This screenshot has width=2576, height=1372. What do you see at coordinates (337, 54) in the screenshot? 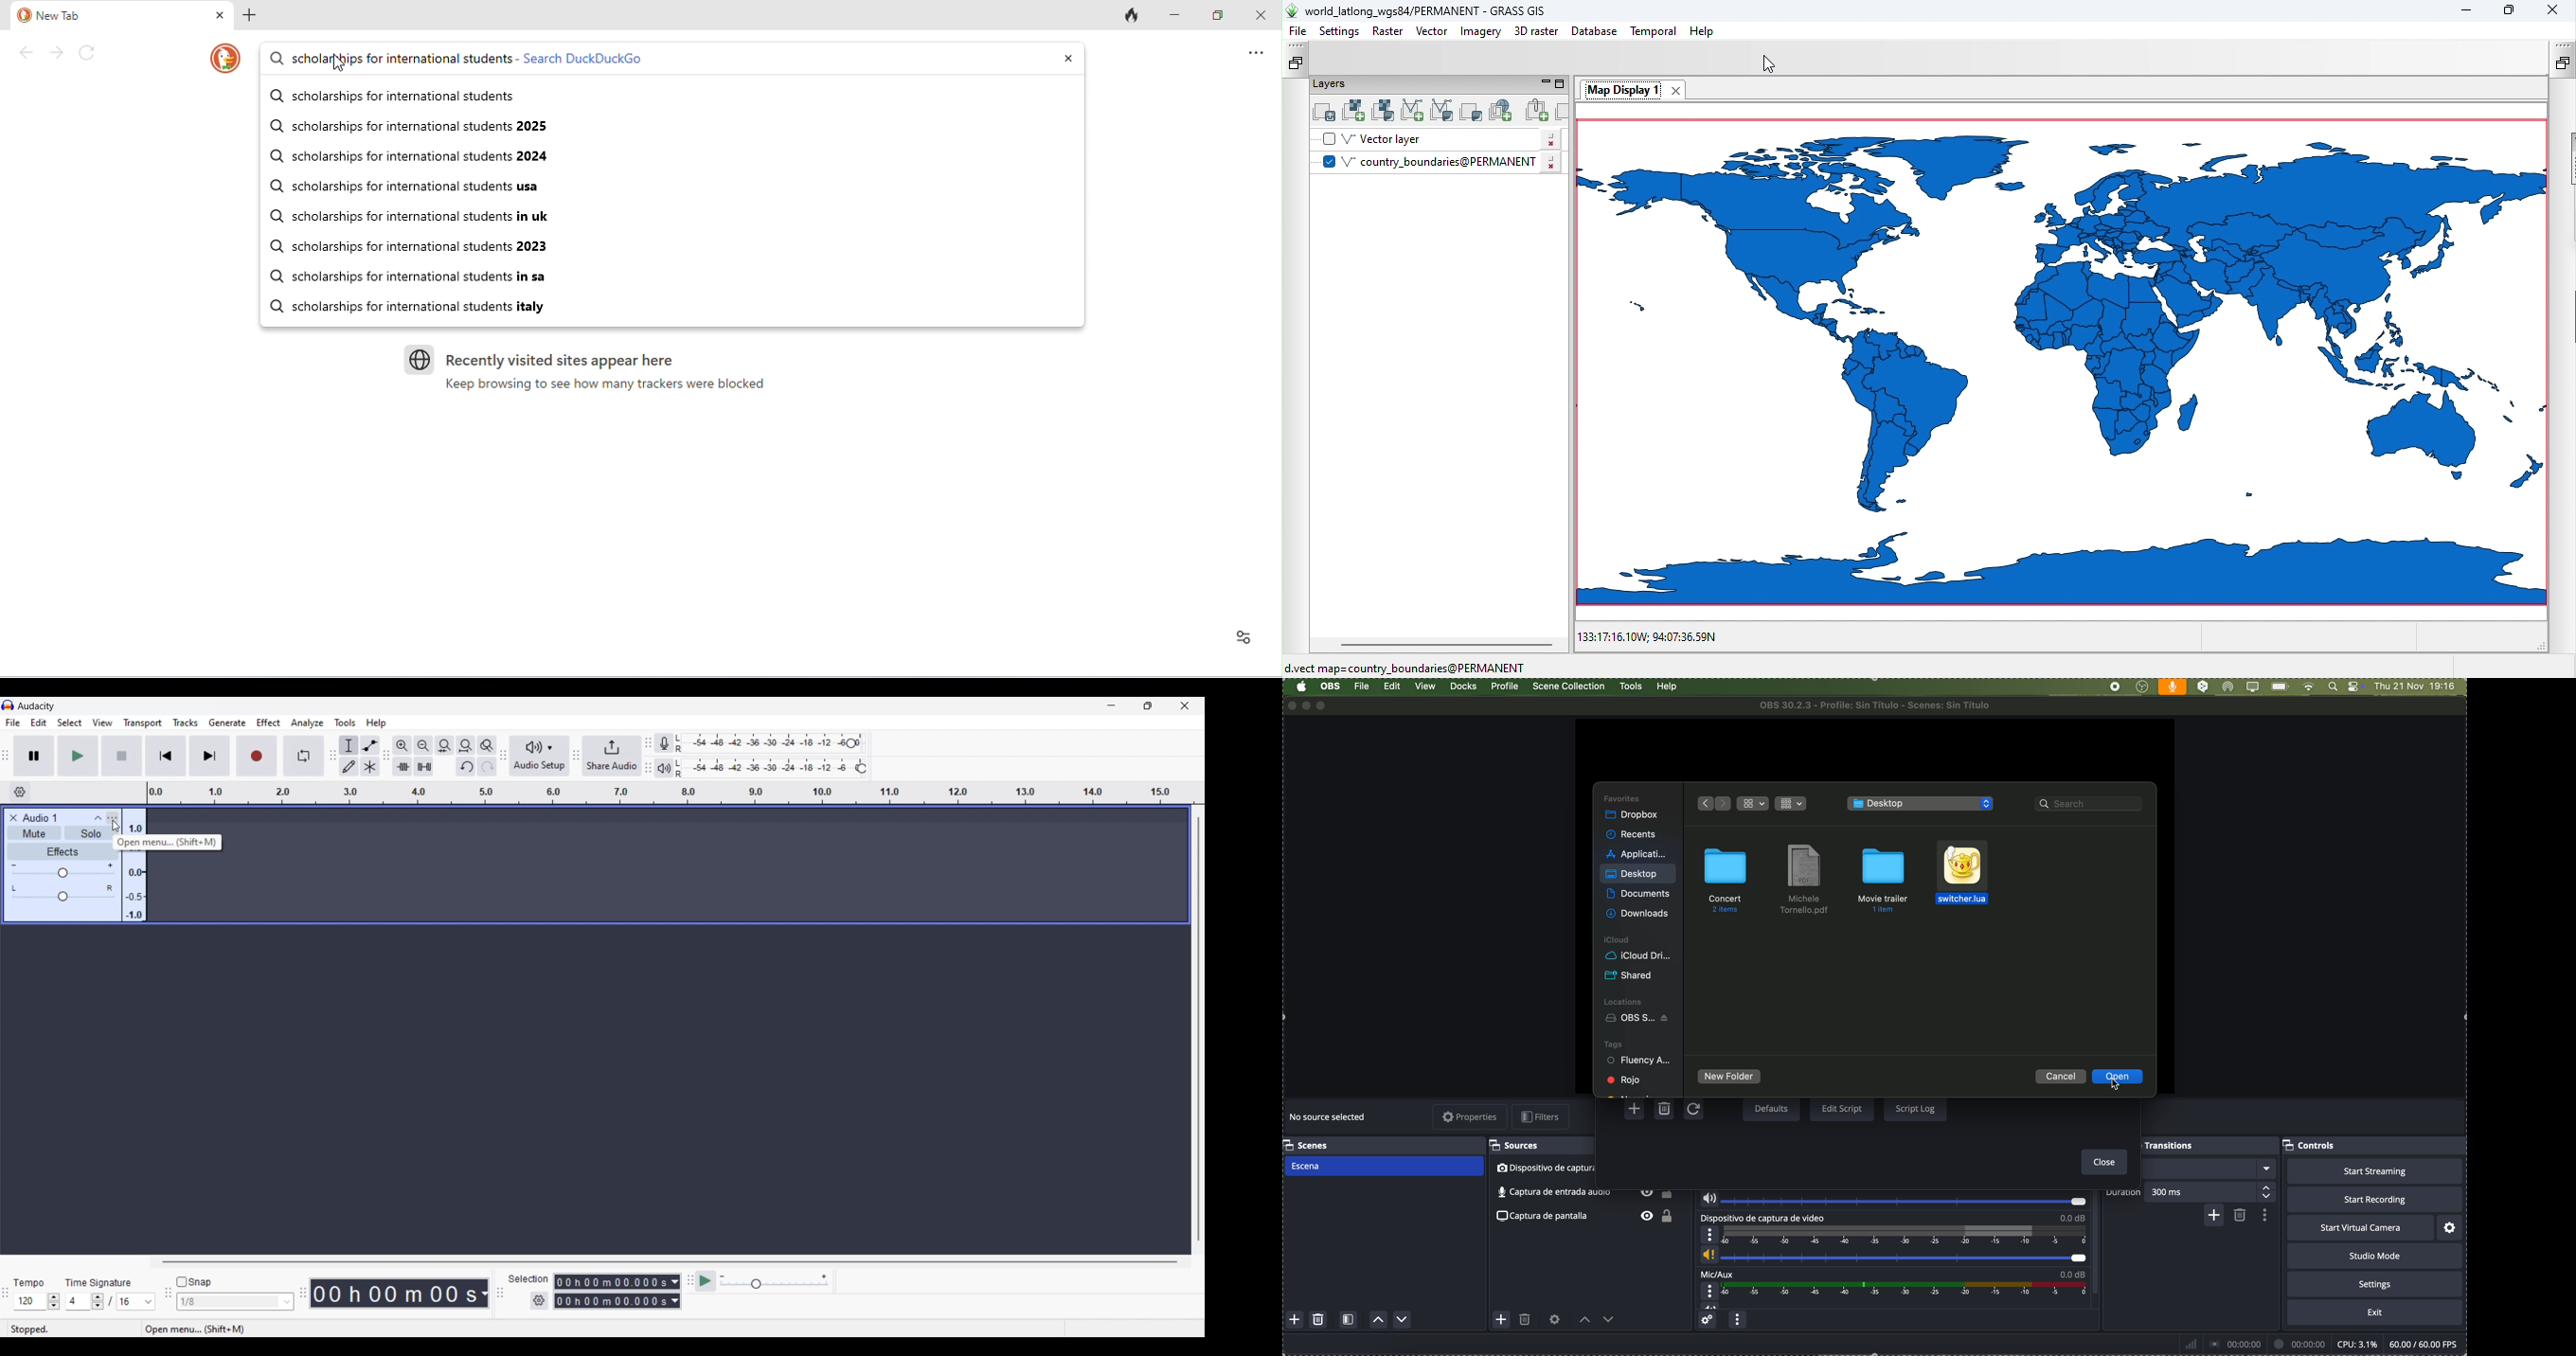
I see `typing cursor` at bounding box center [337, 54].